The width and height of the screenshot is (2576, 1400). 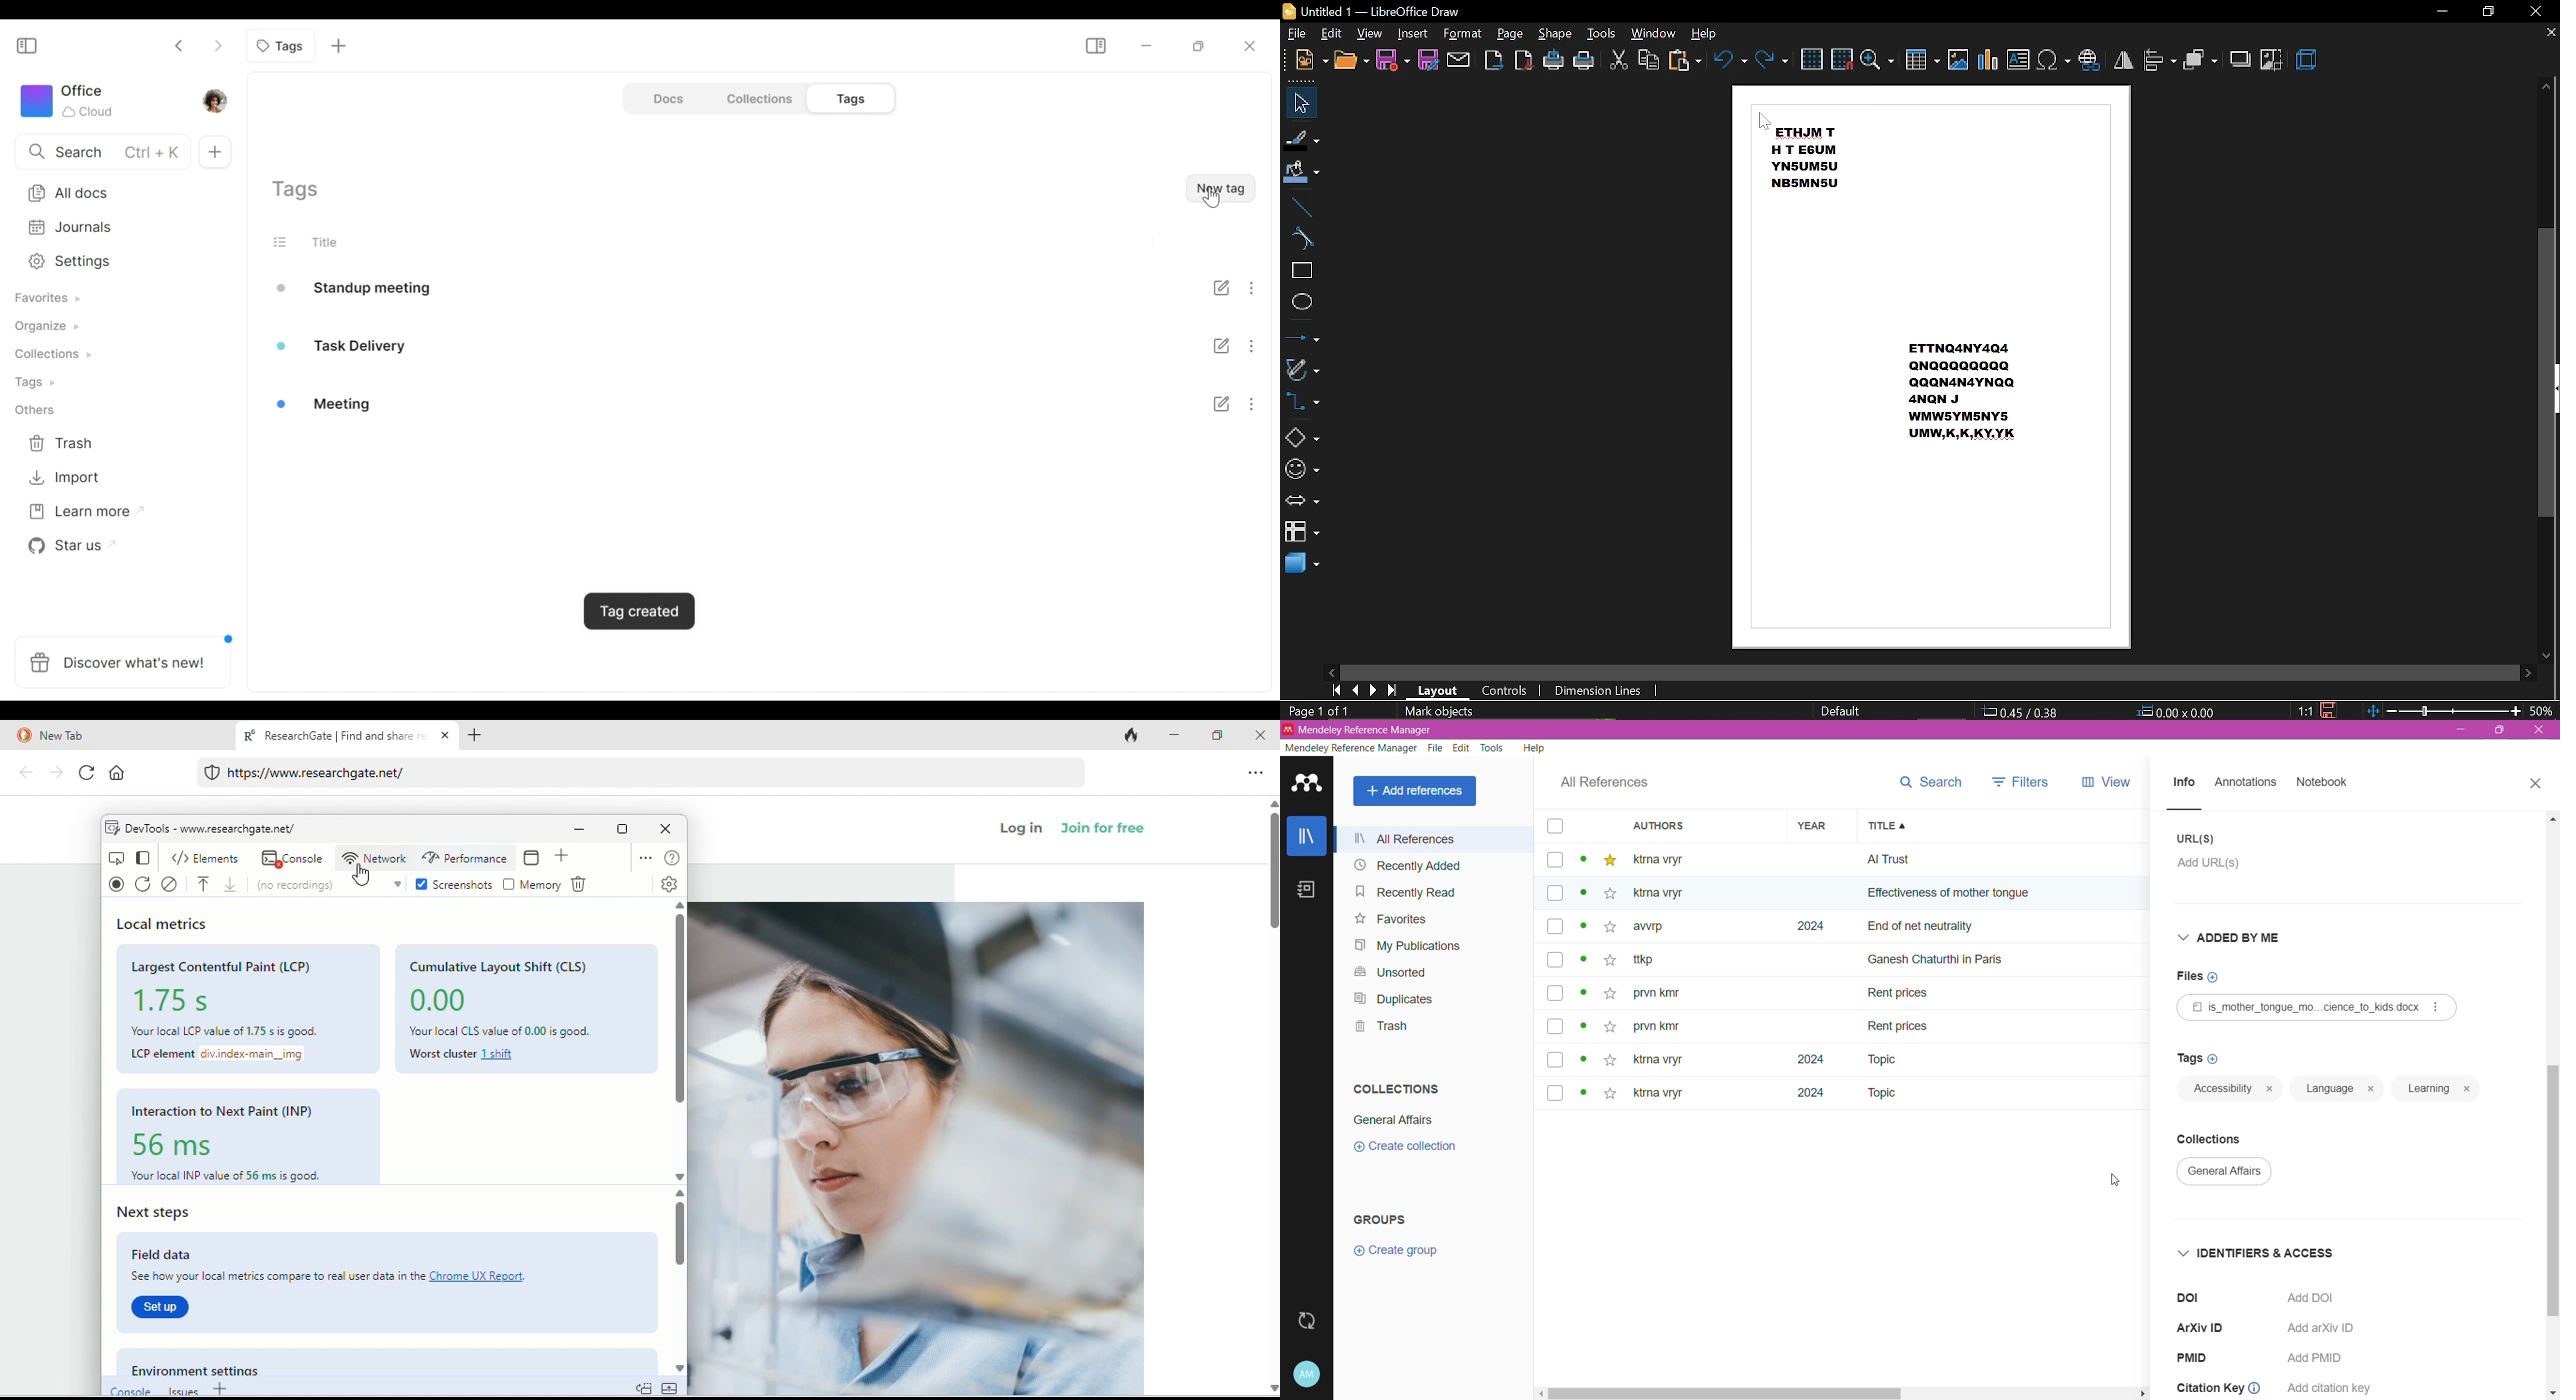 What do you see at coordinates (1394, 999) in the screenshot?
I see `Duplicates` at bounding box center [1394, 999].